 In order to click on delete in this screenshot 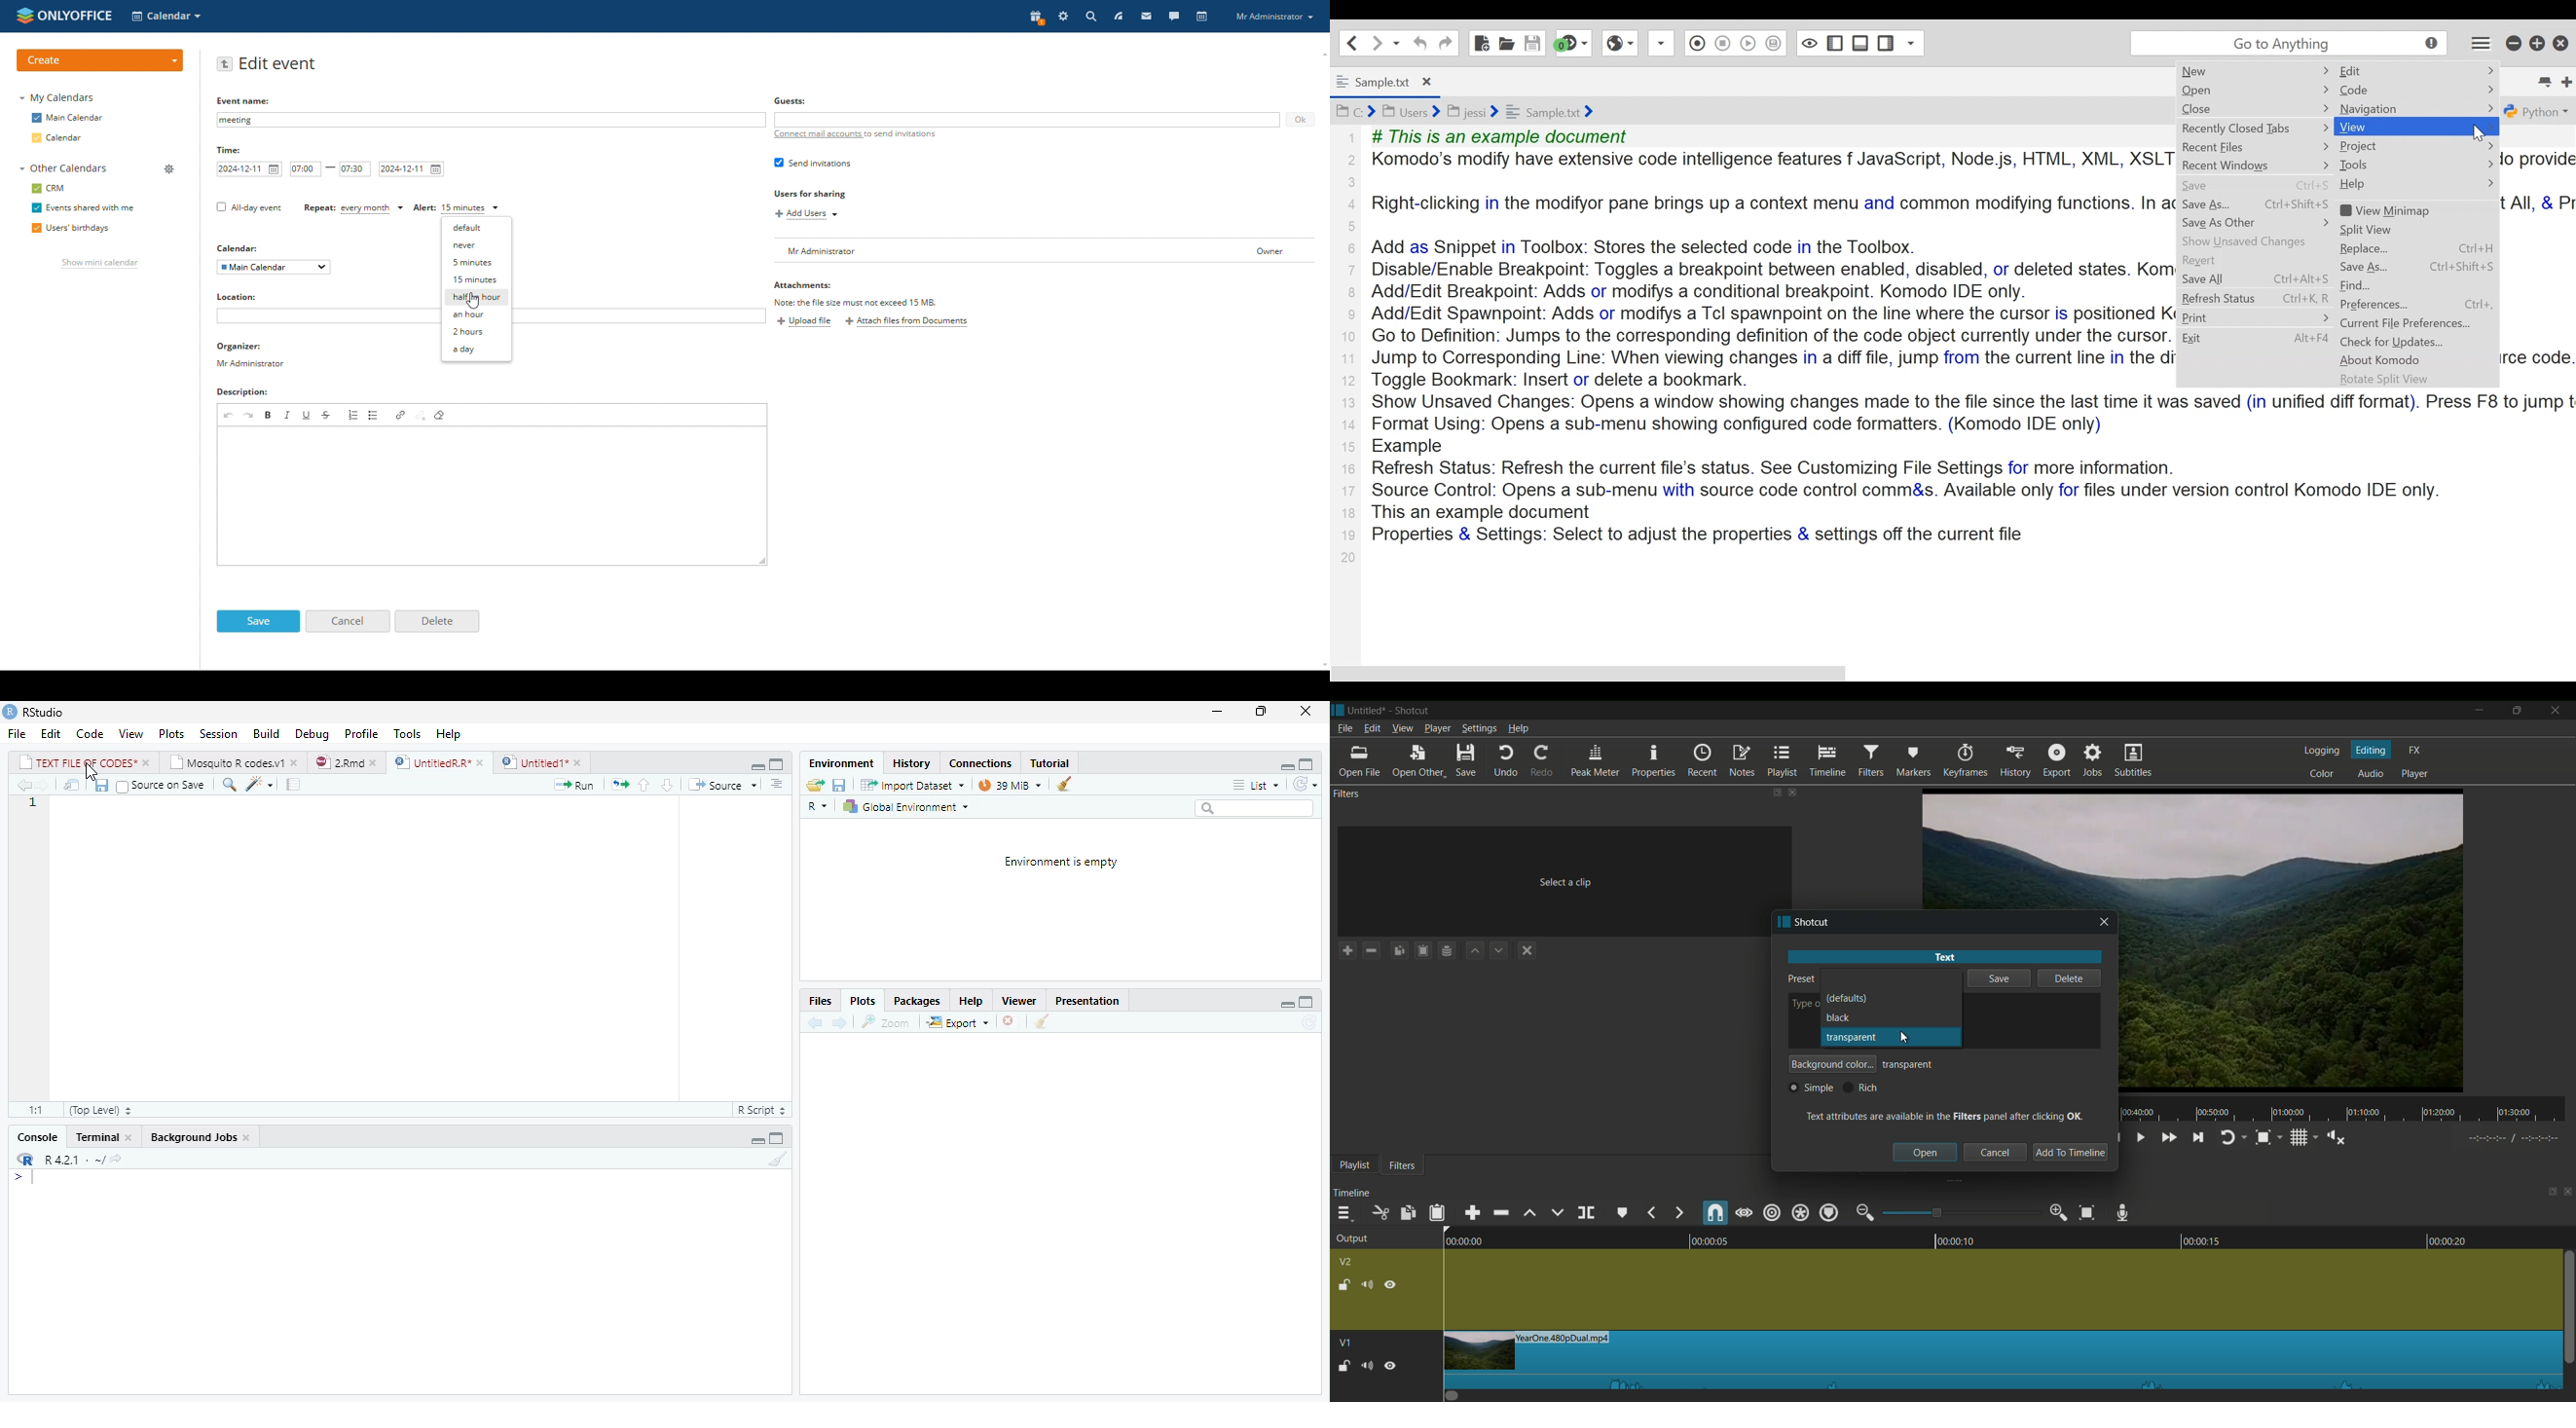, I will do `click(2069, 978)`.